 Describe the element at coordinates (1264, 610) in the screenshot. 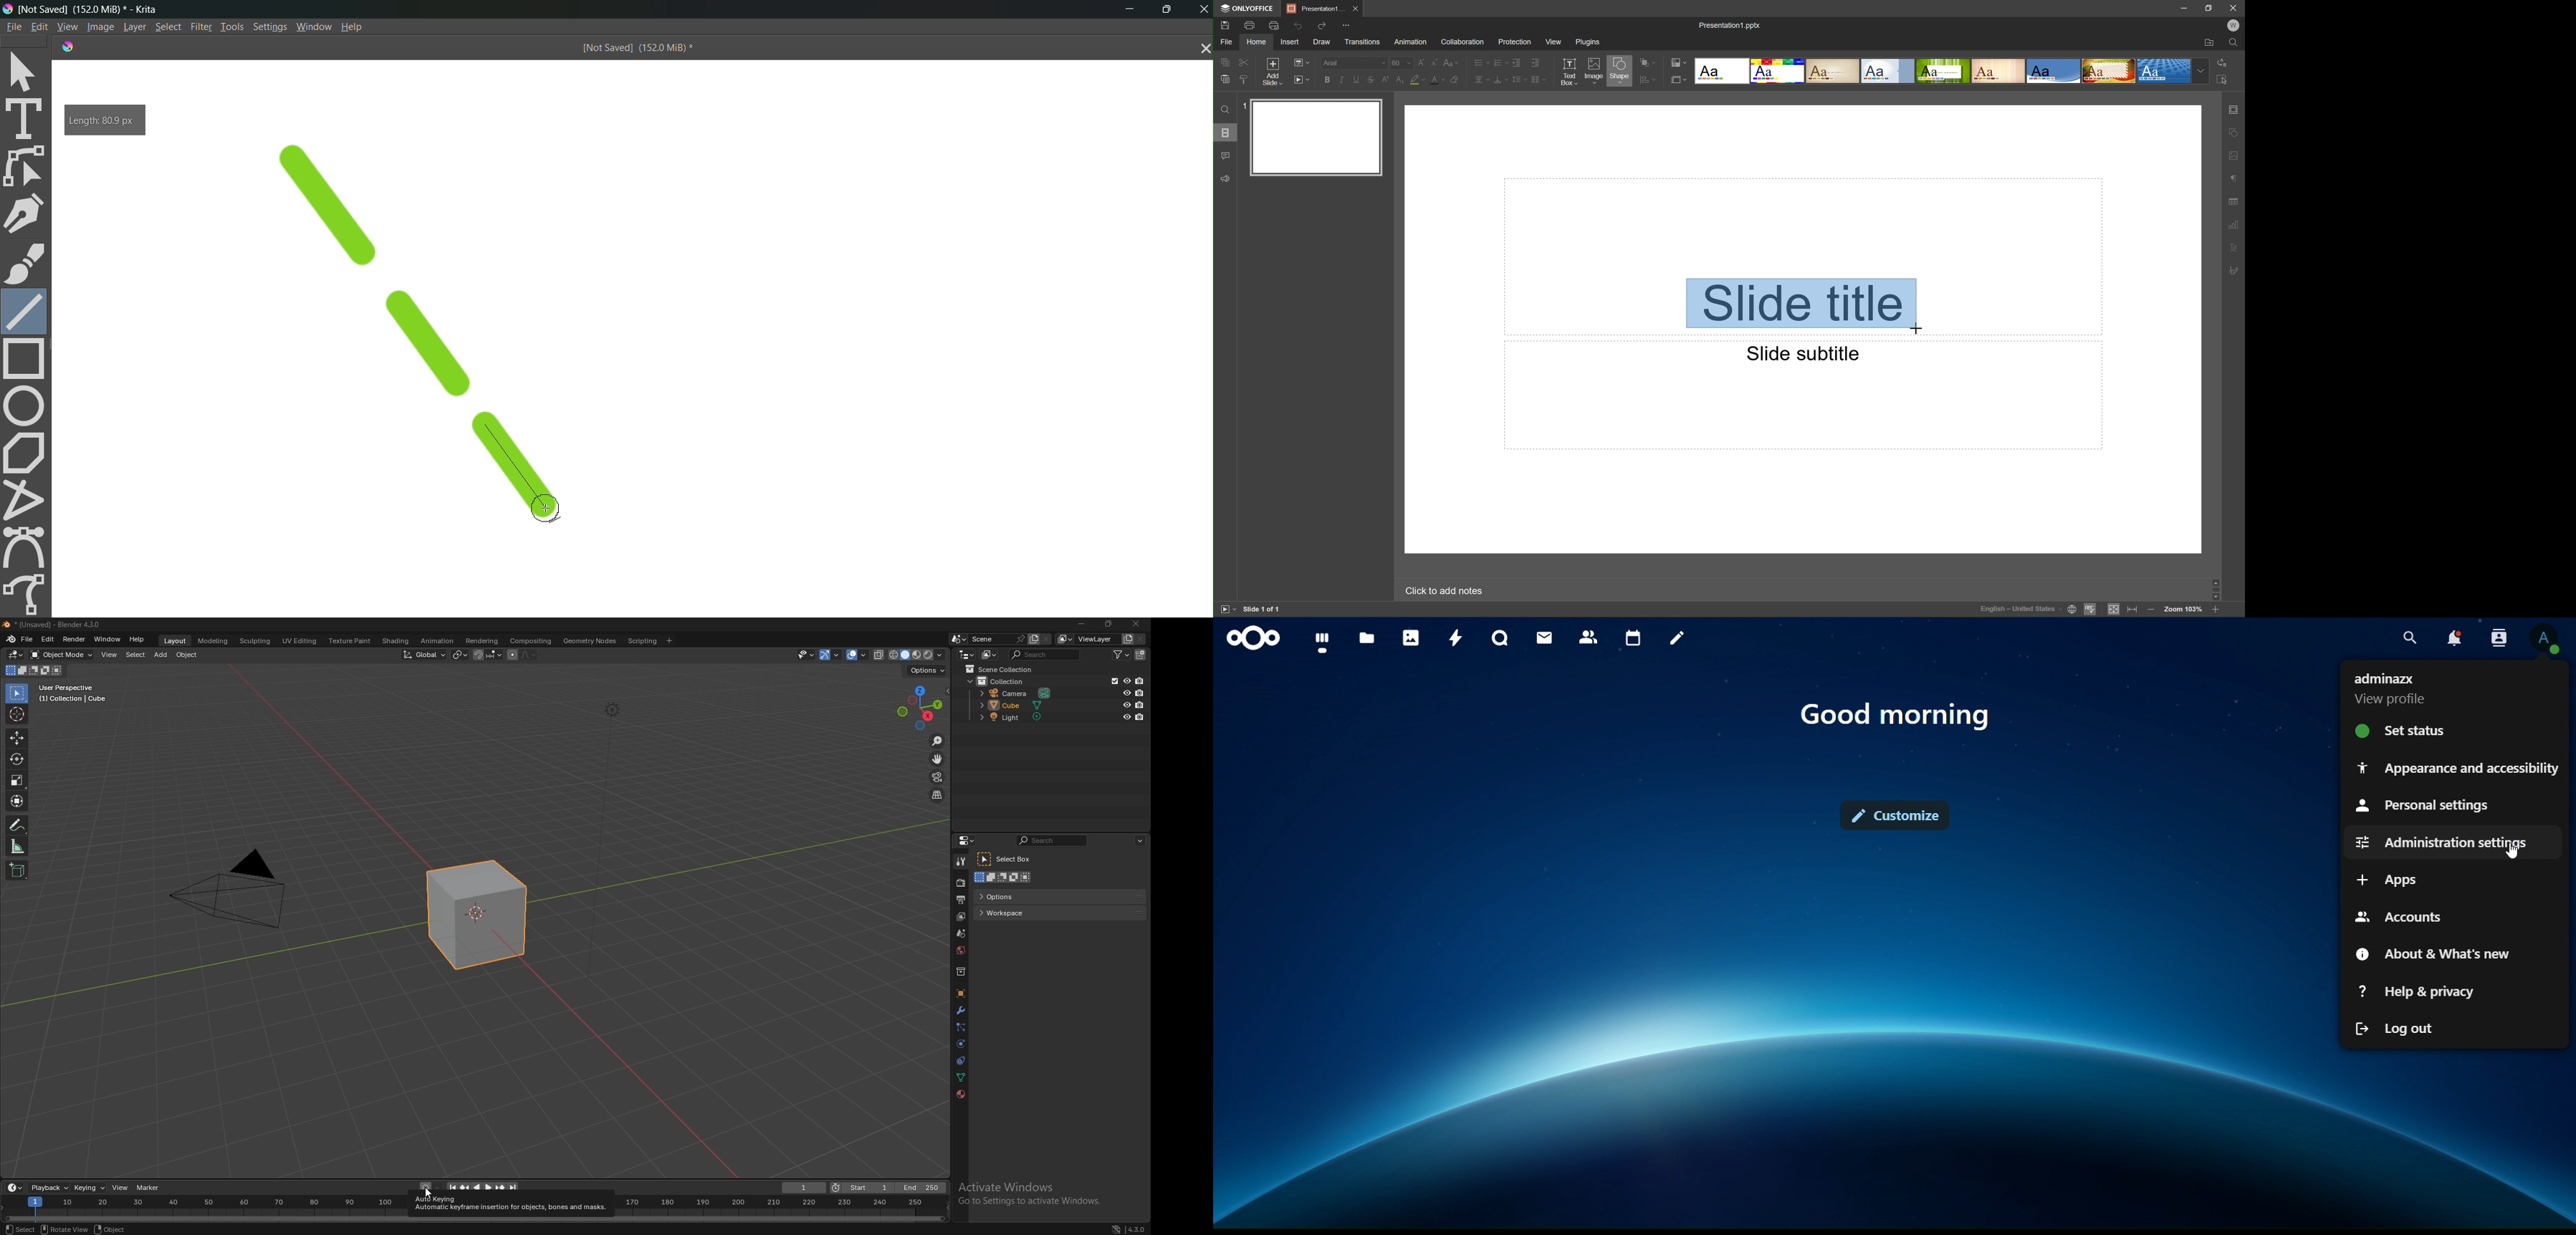

I see `Slide 1 of 1` at that location.